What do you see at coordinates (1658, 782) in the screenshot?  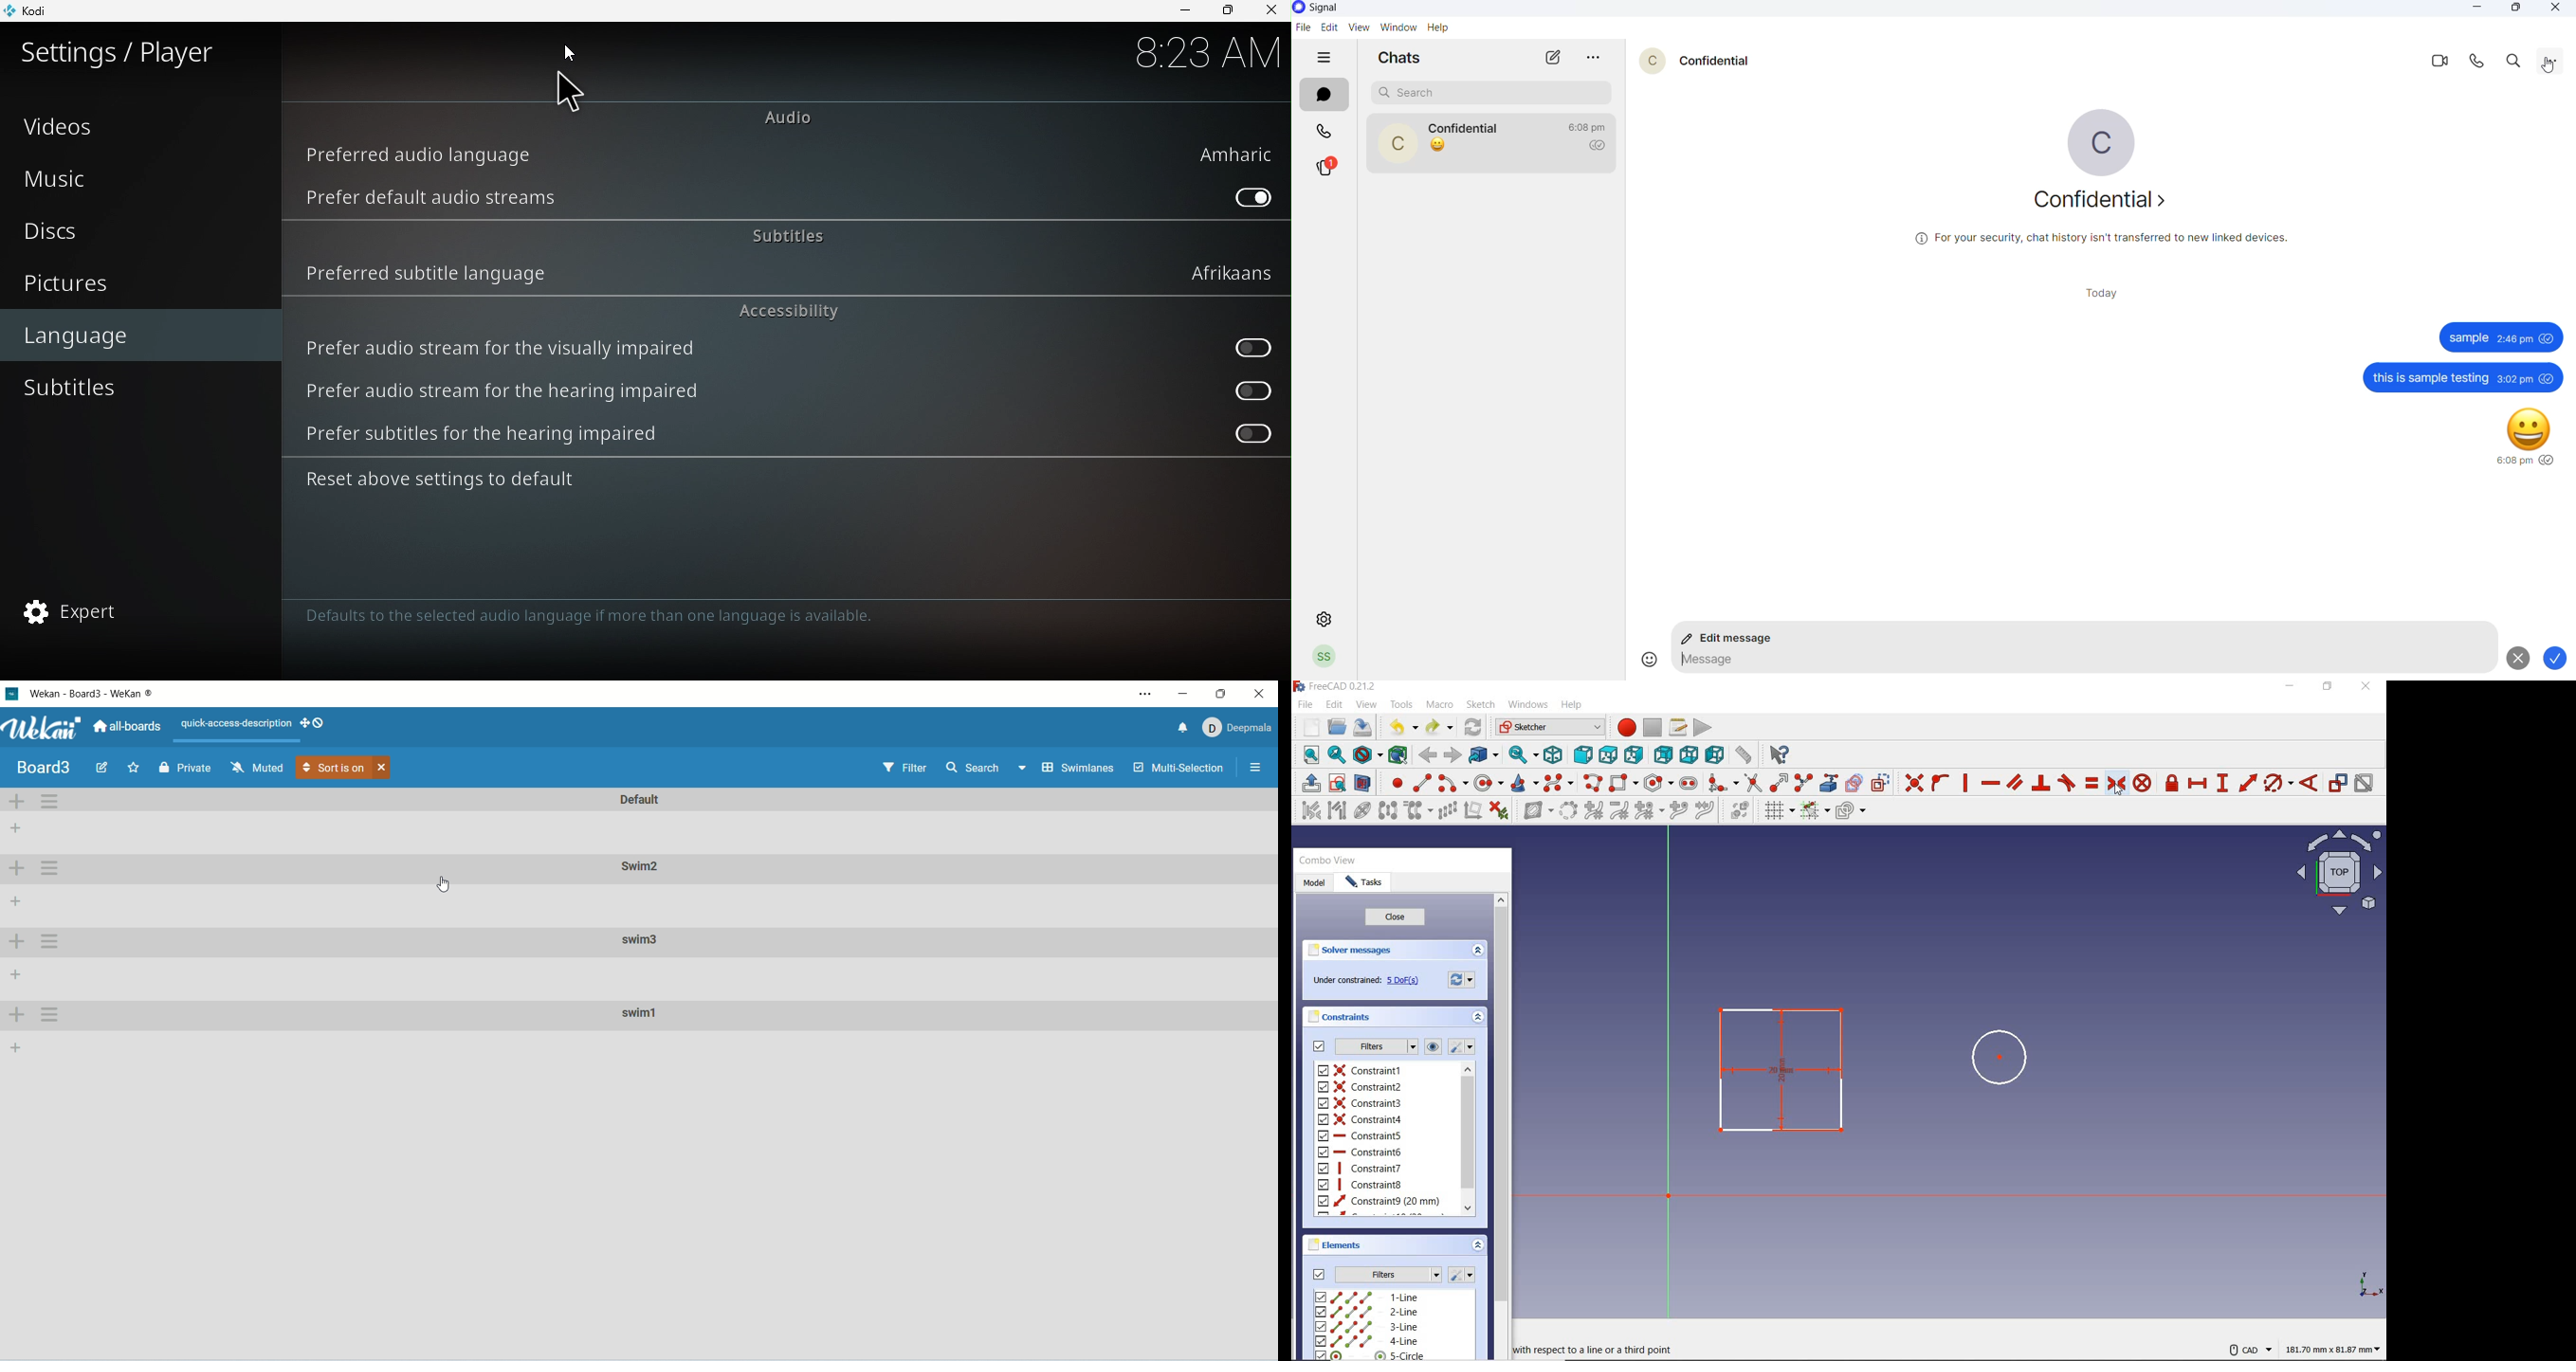 I see `create regular polygon` at bounding box center [1658, 782].